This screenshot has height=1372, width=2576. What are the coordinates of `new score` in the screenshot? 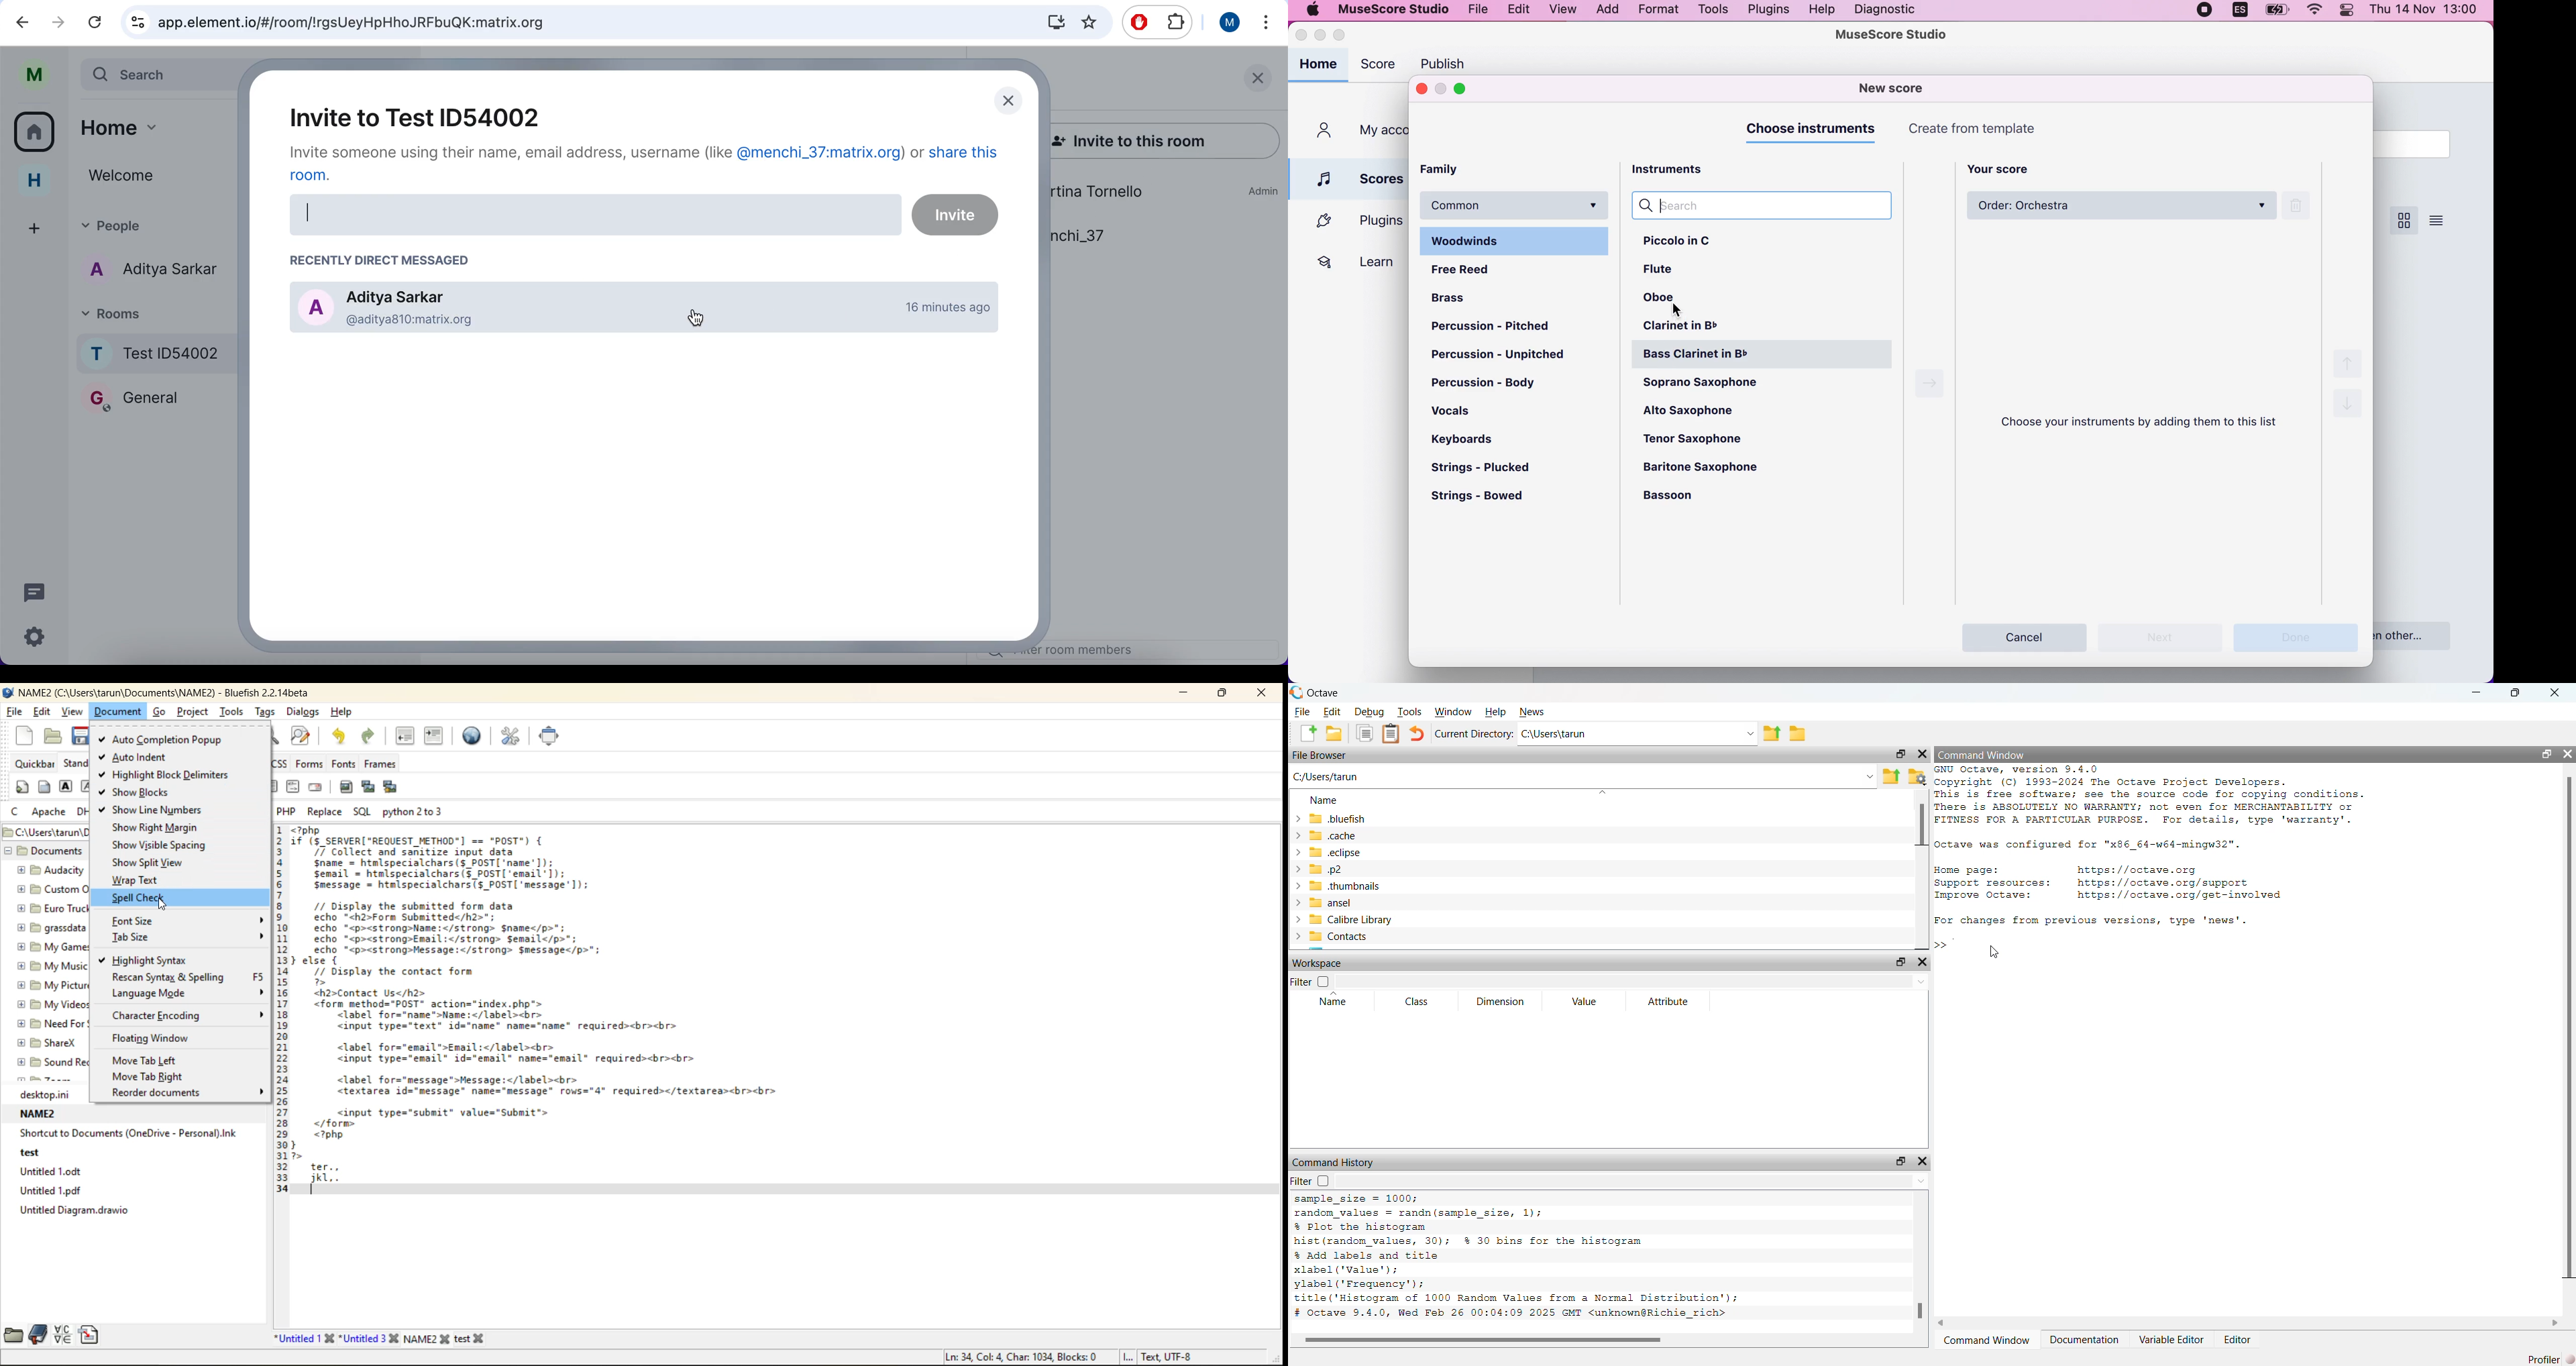 It's located at (1896, 88).